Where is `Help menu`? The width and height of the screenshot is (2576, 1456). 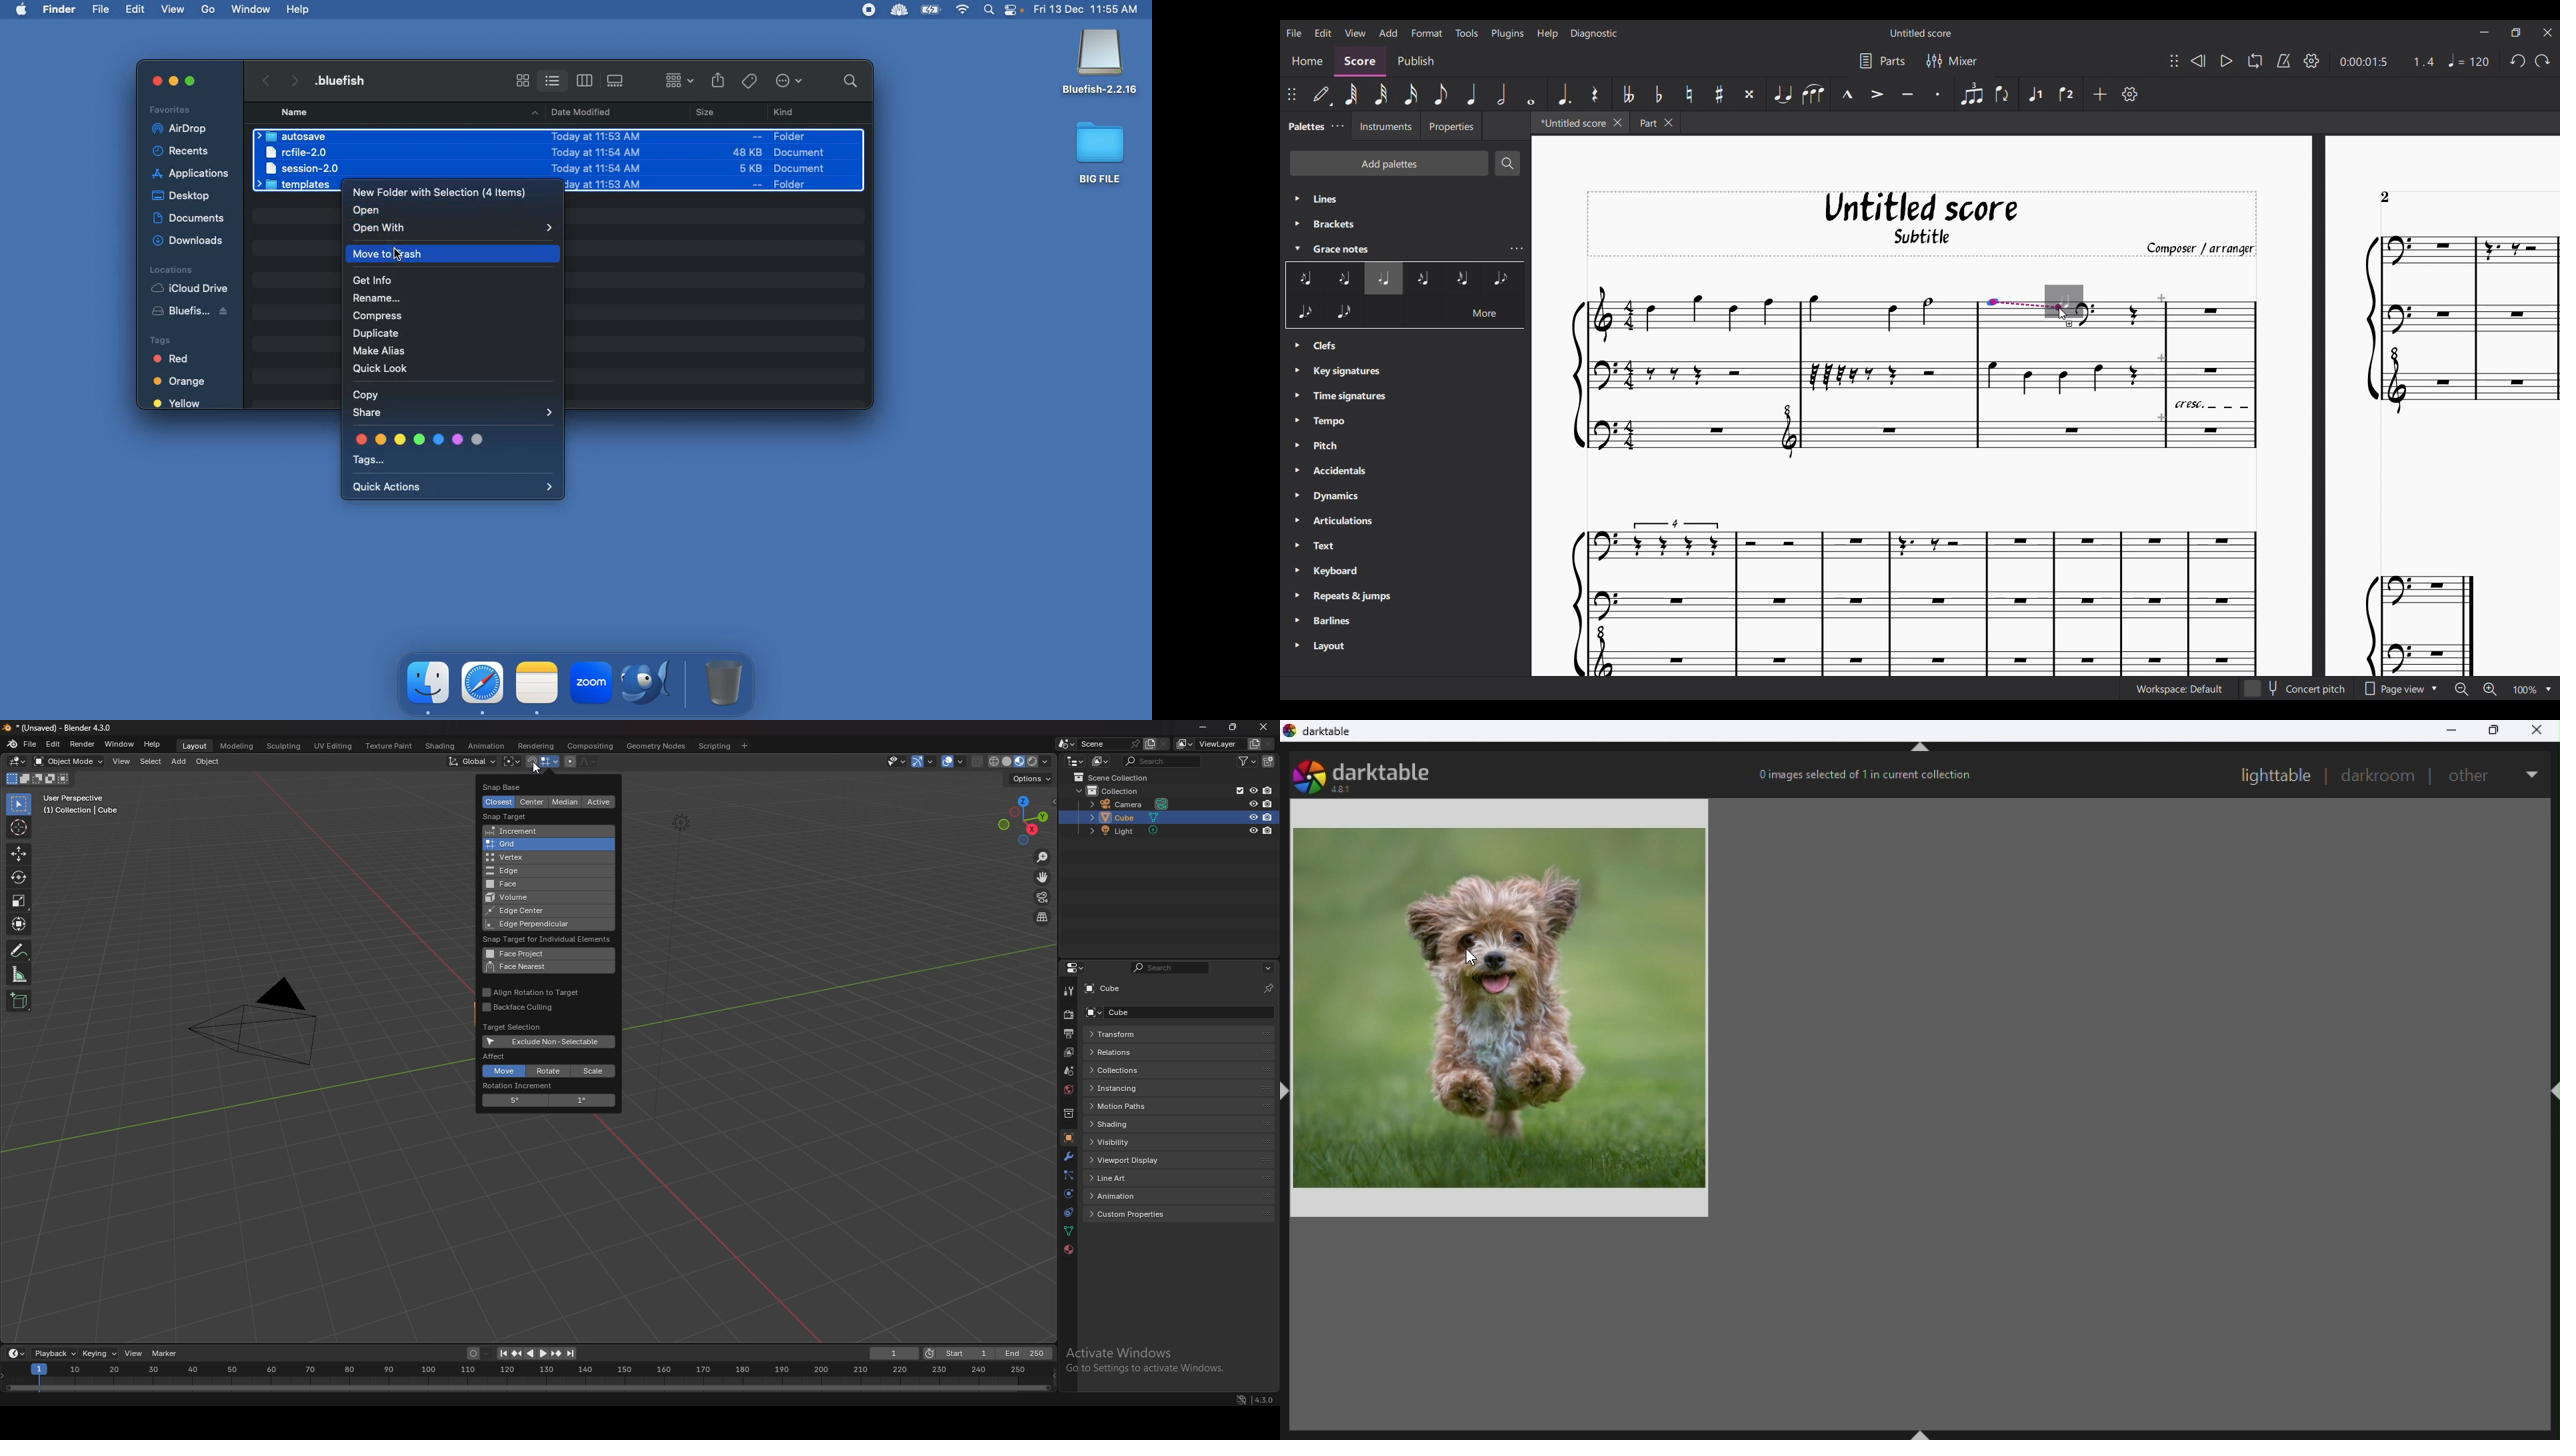
Help menu is located at coordinates (1548, 33).